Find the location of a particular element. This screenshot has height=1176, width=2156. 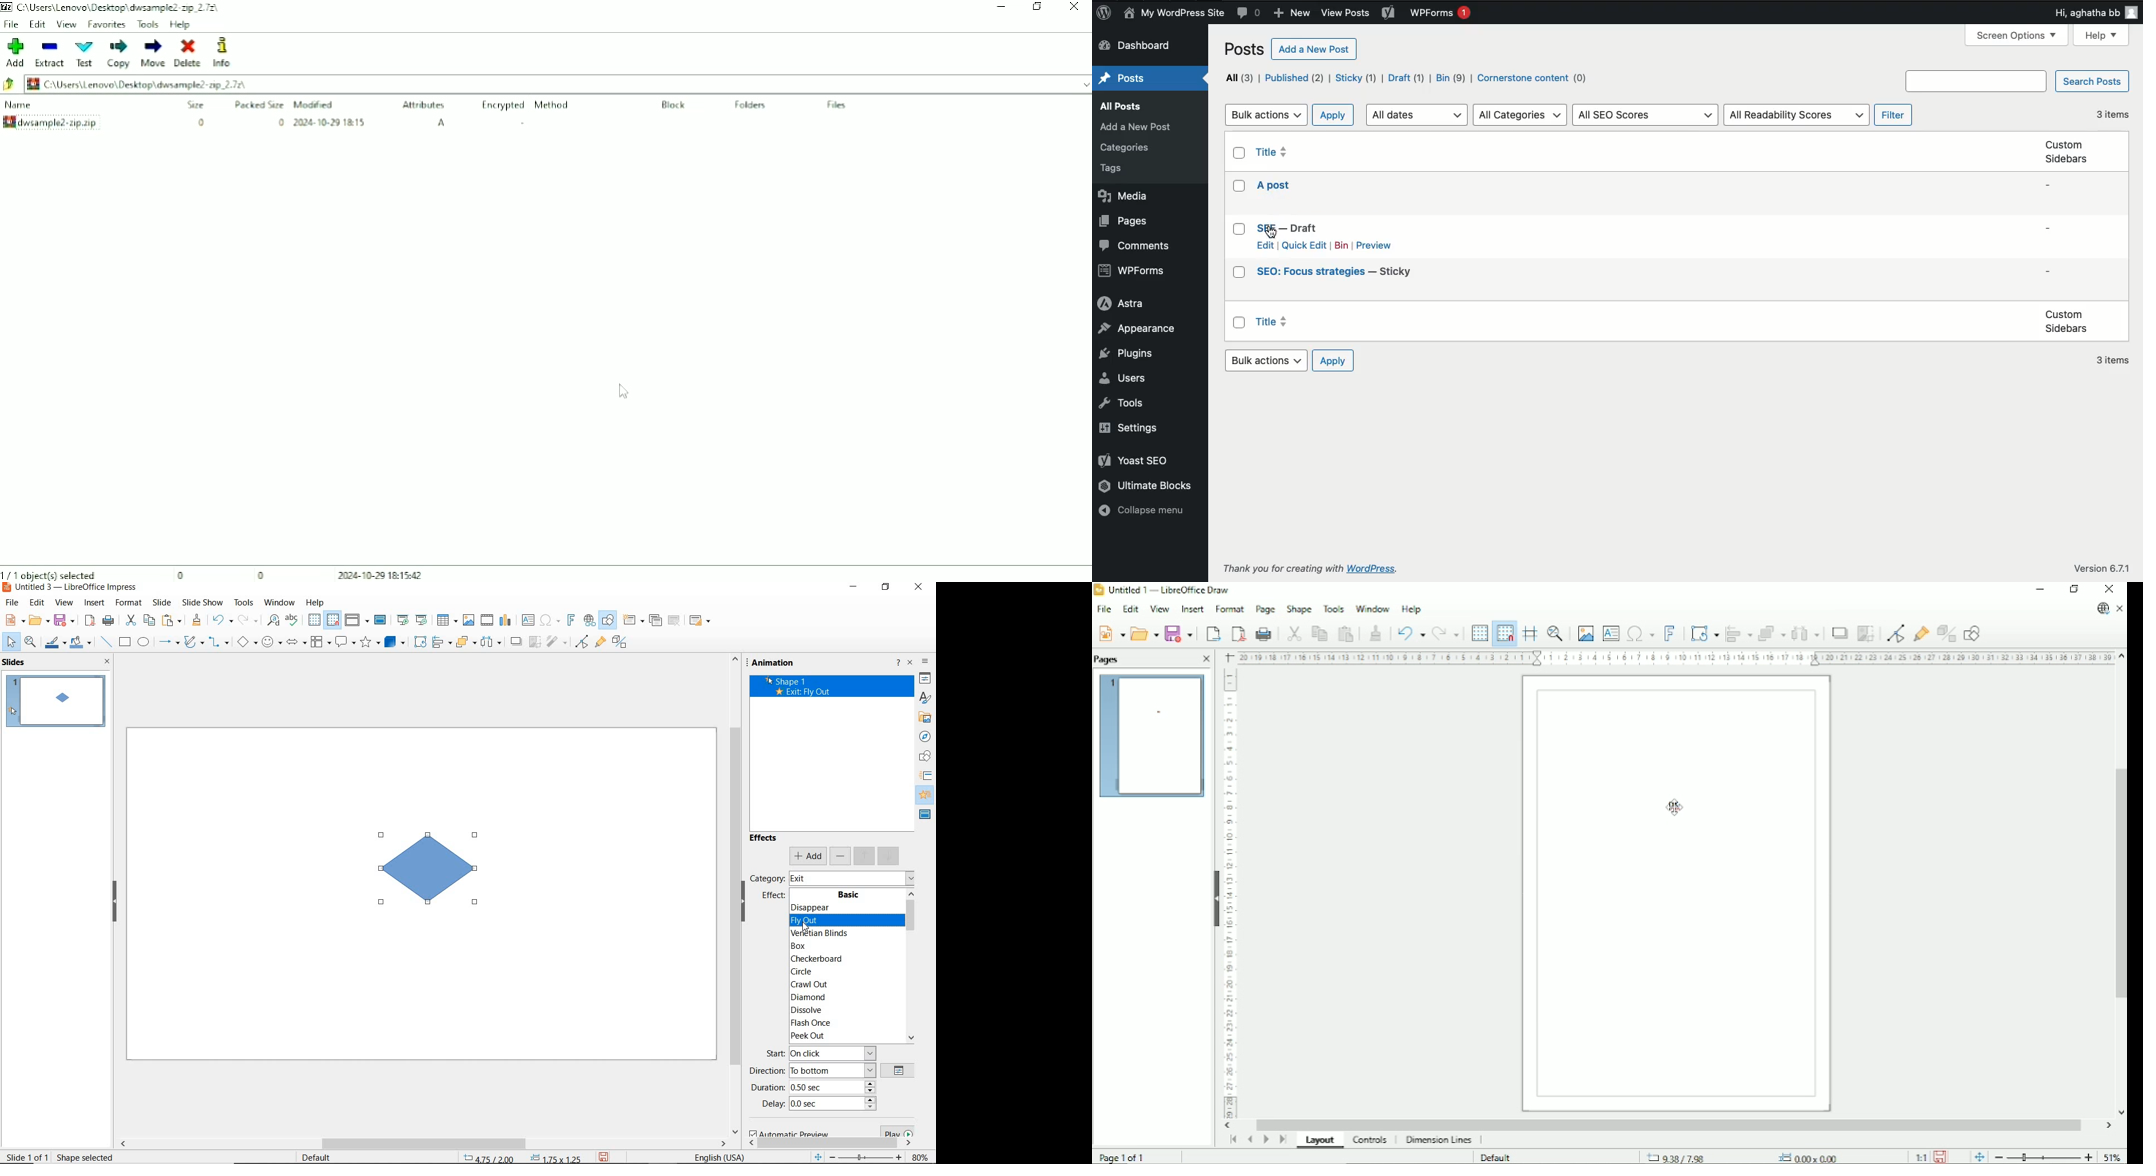

Scaling factor is located at coordinates (1920, 1156).